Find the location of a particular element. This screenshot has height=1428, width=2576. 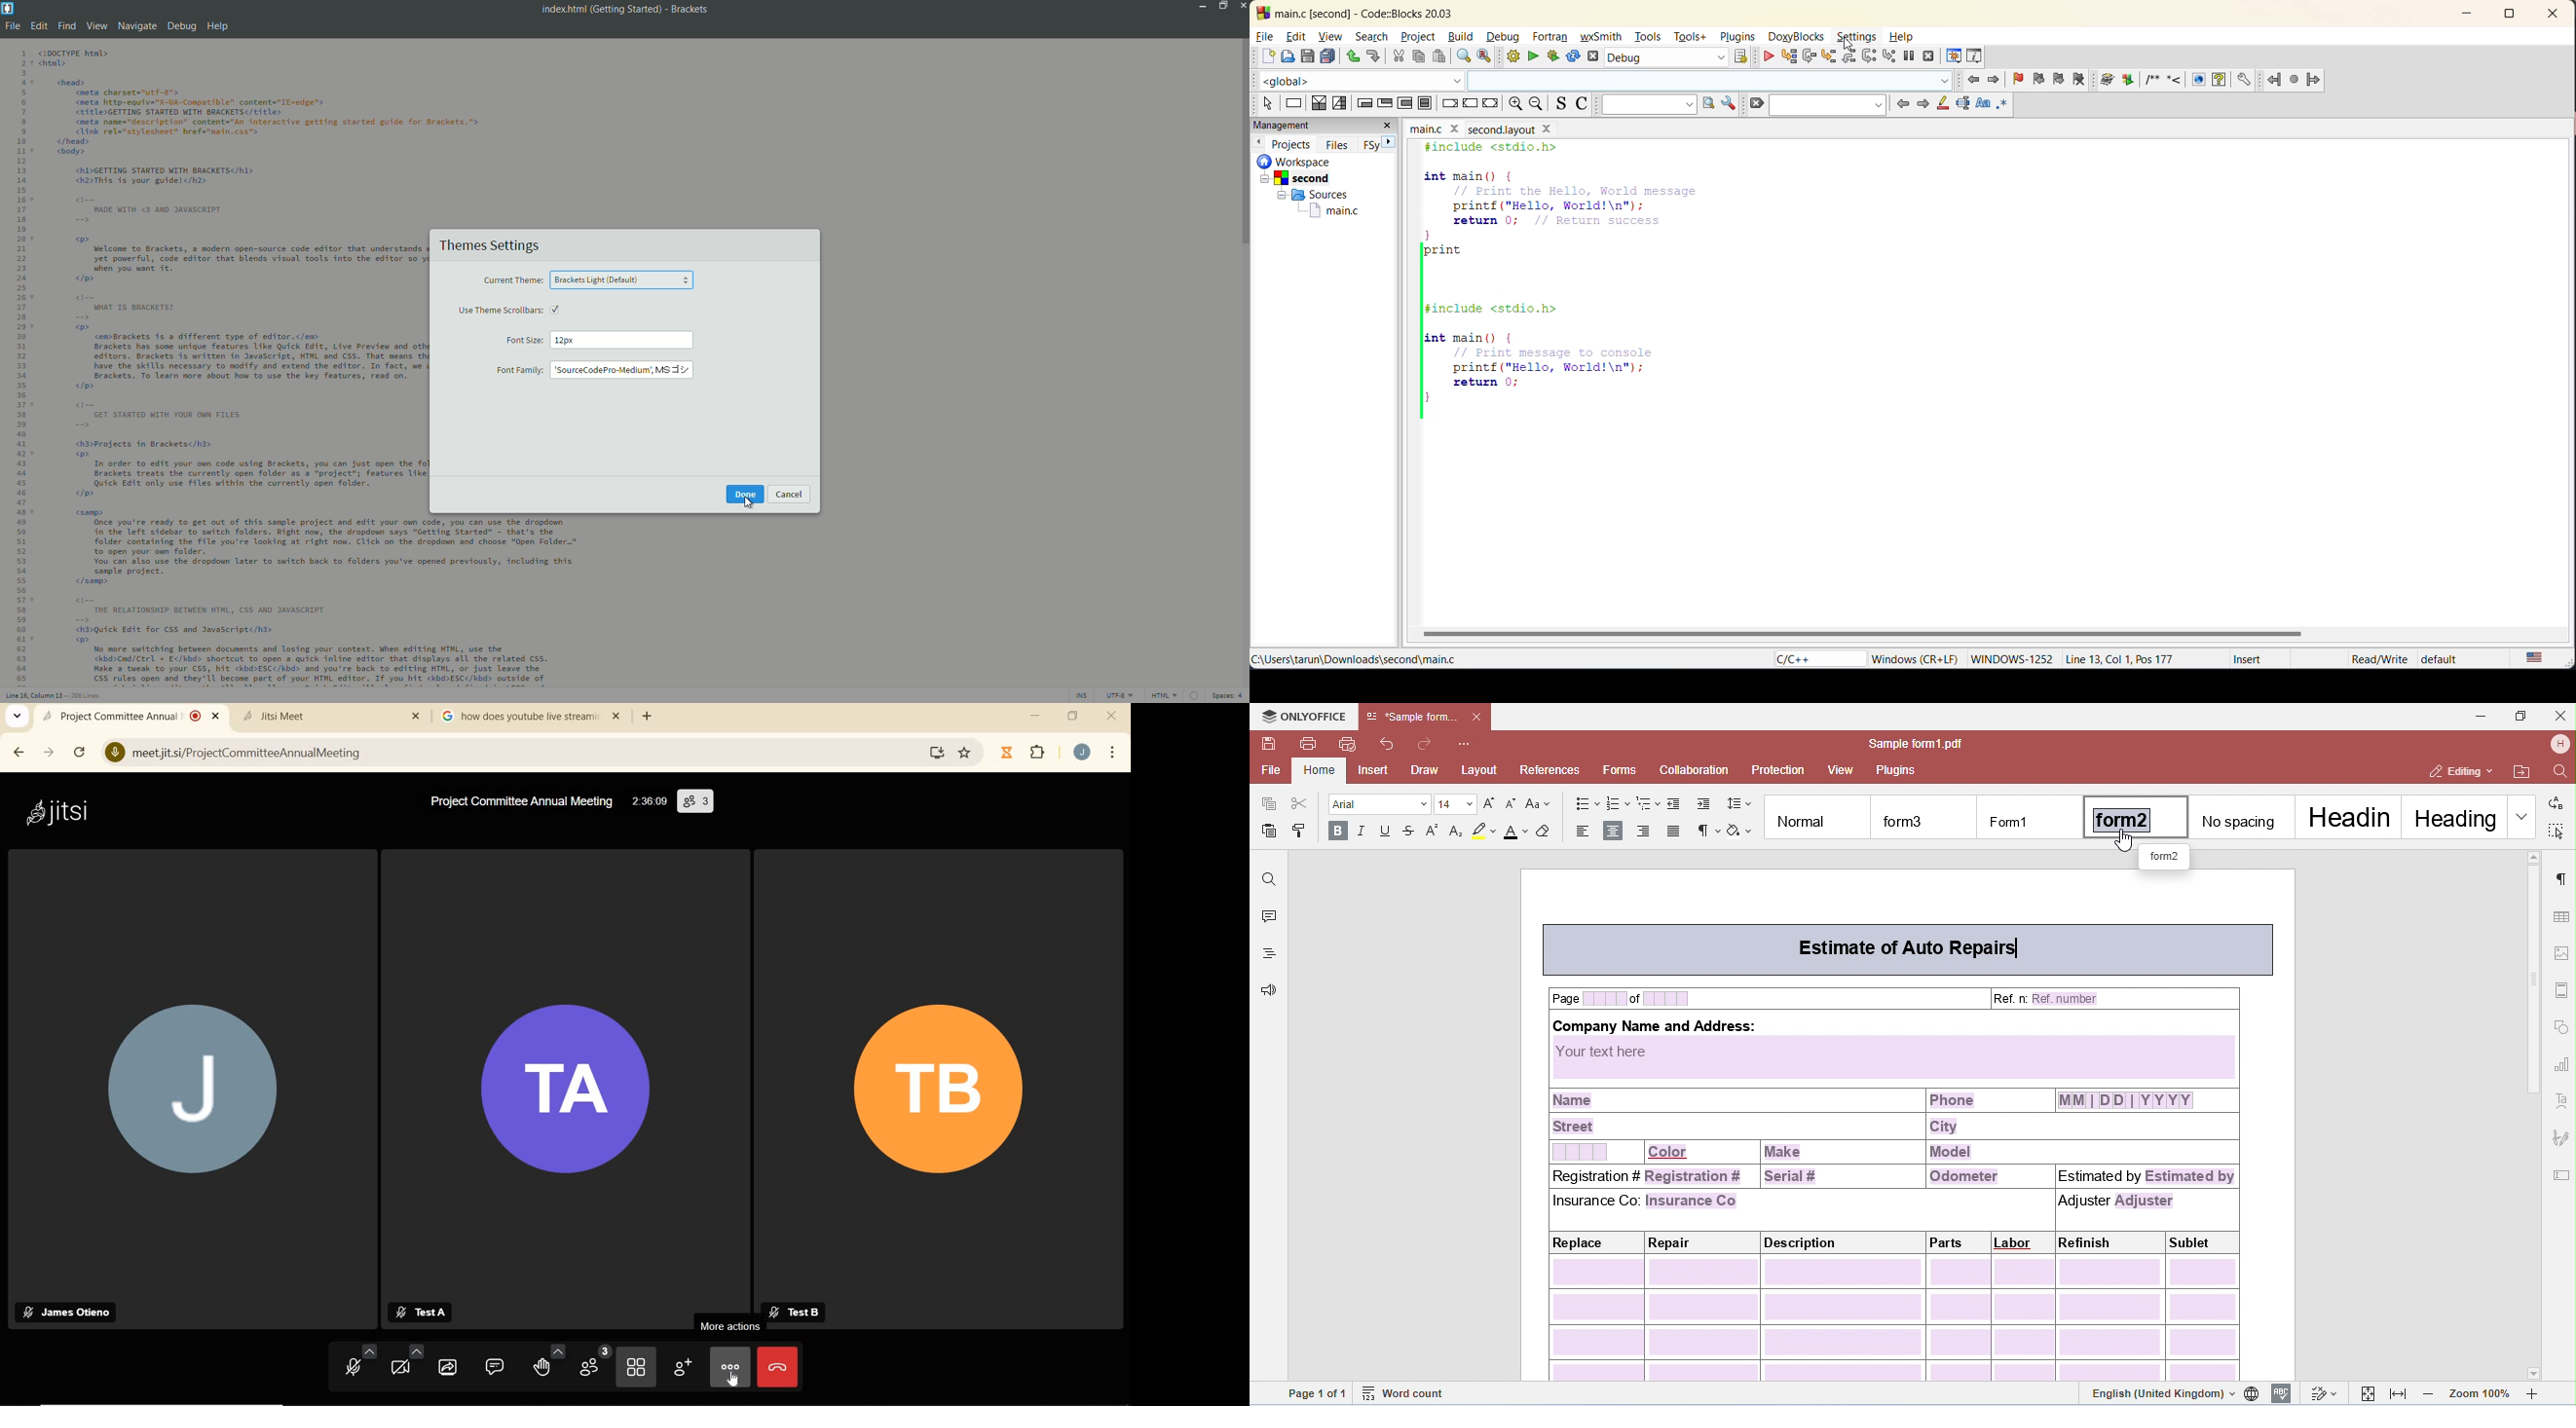

(3) is located at coordinates (699, 801).